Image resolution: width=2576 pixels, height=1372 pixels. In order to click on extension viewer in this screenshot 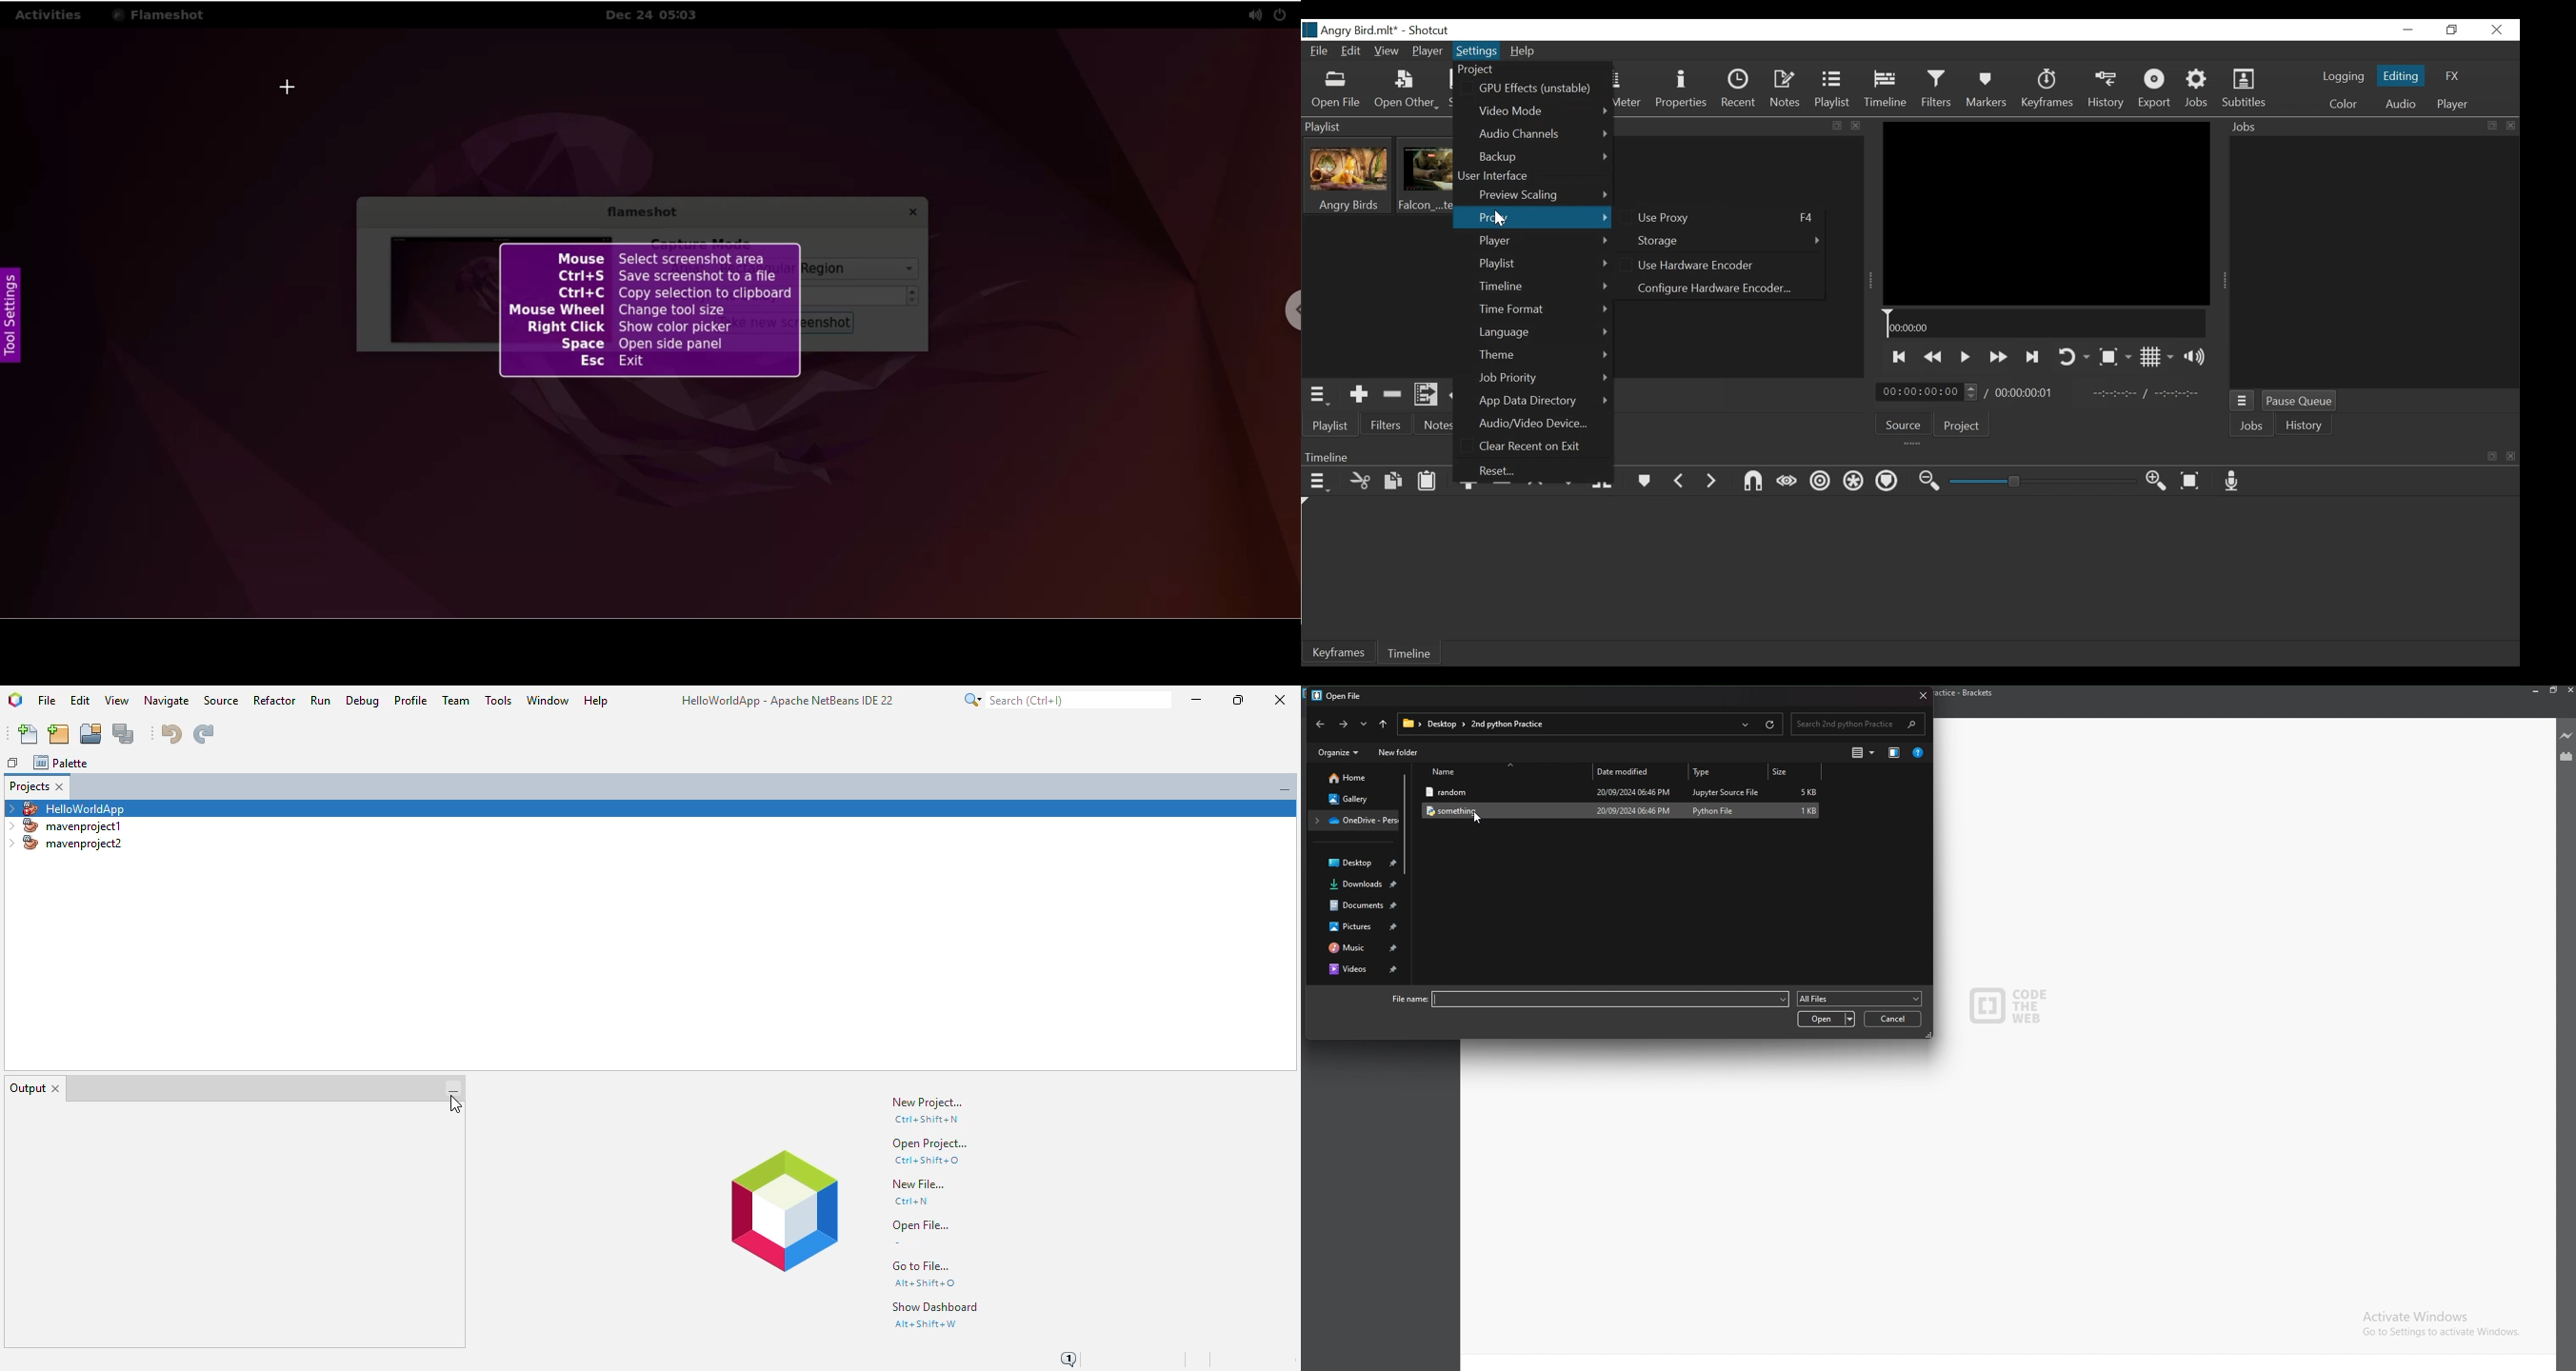, I will do `click(2566, 757)`.